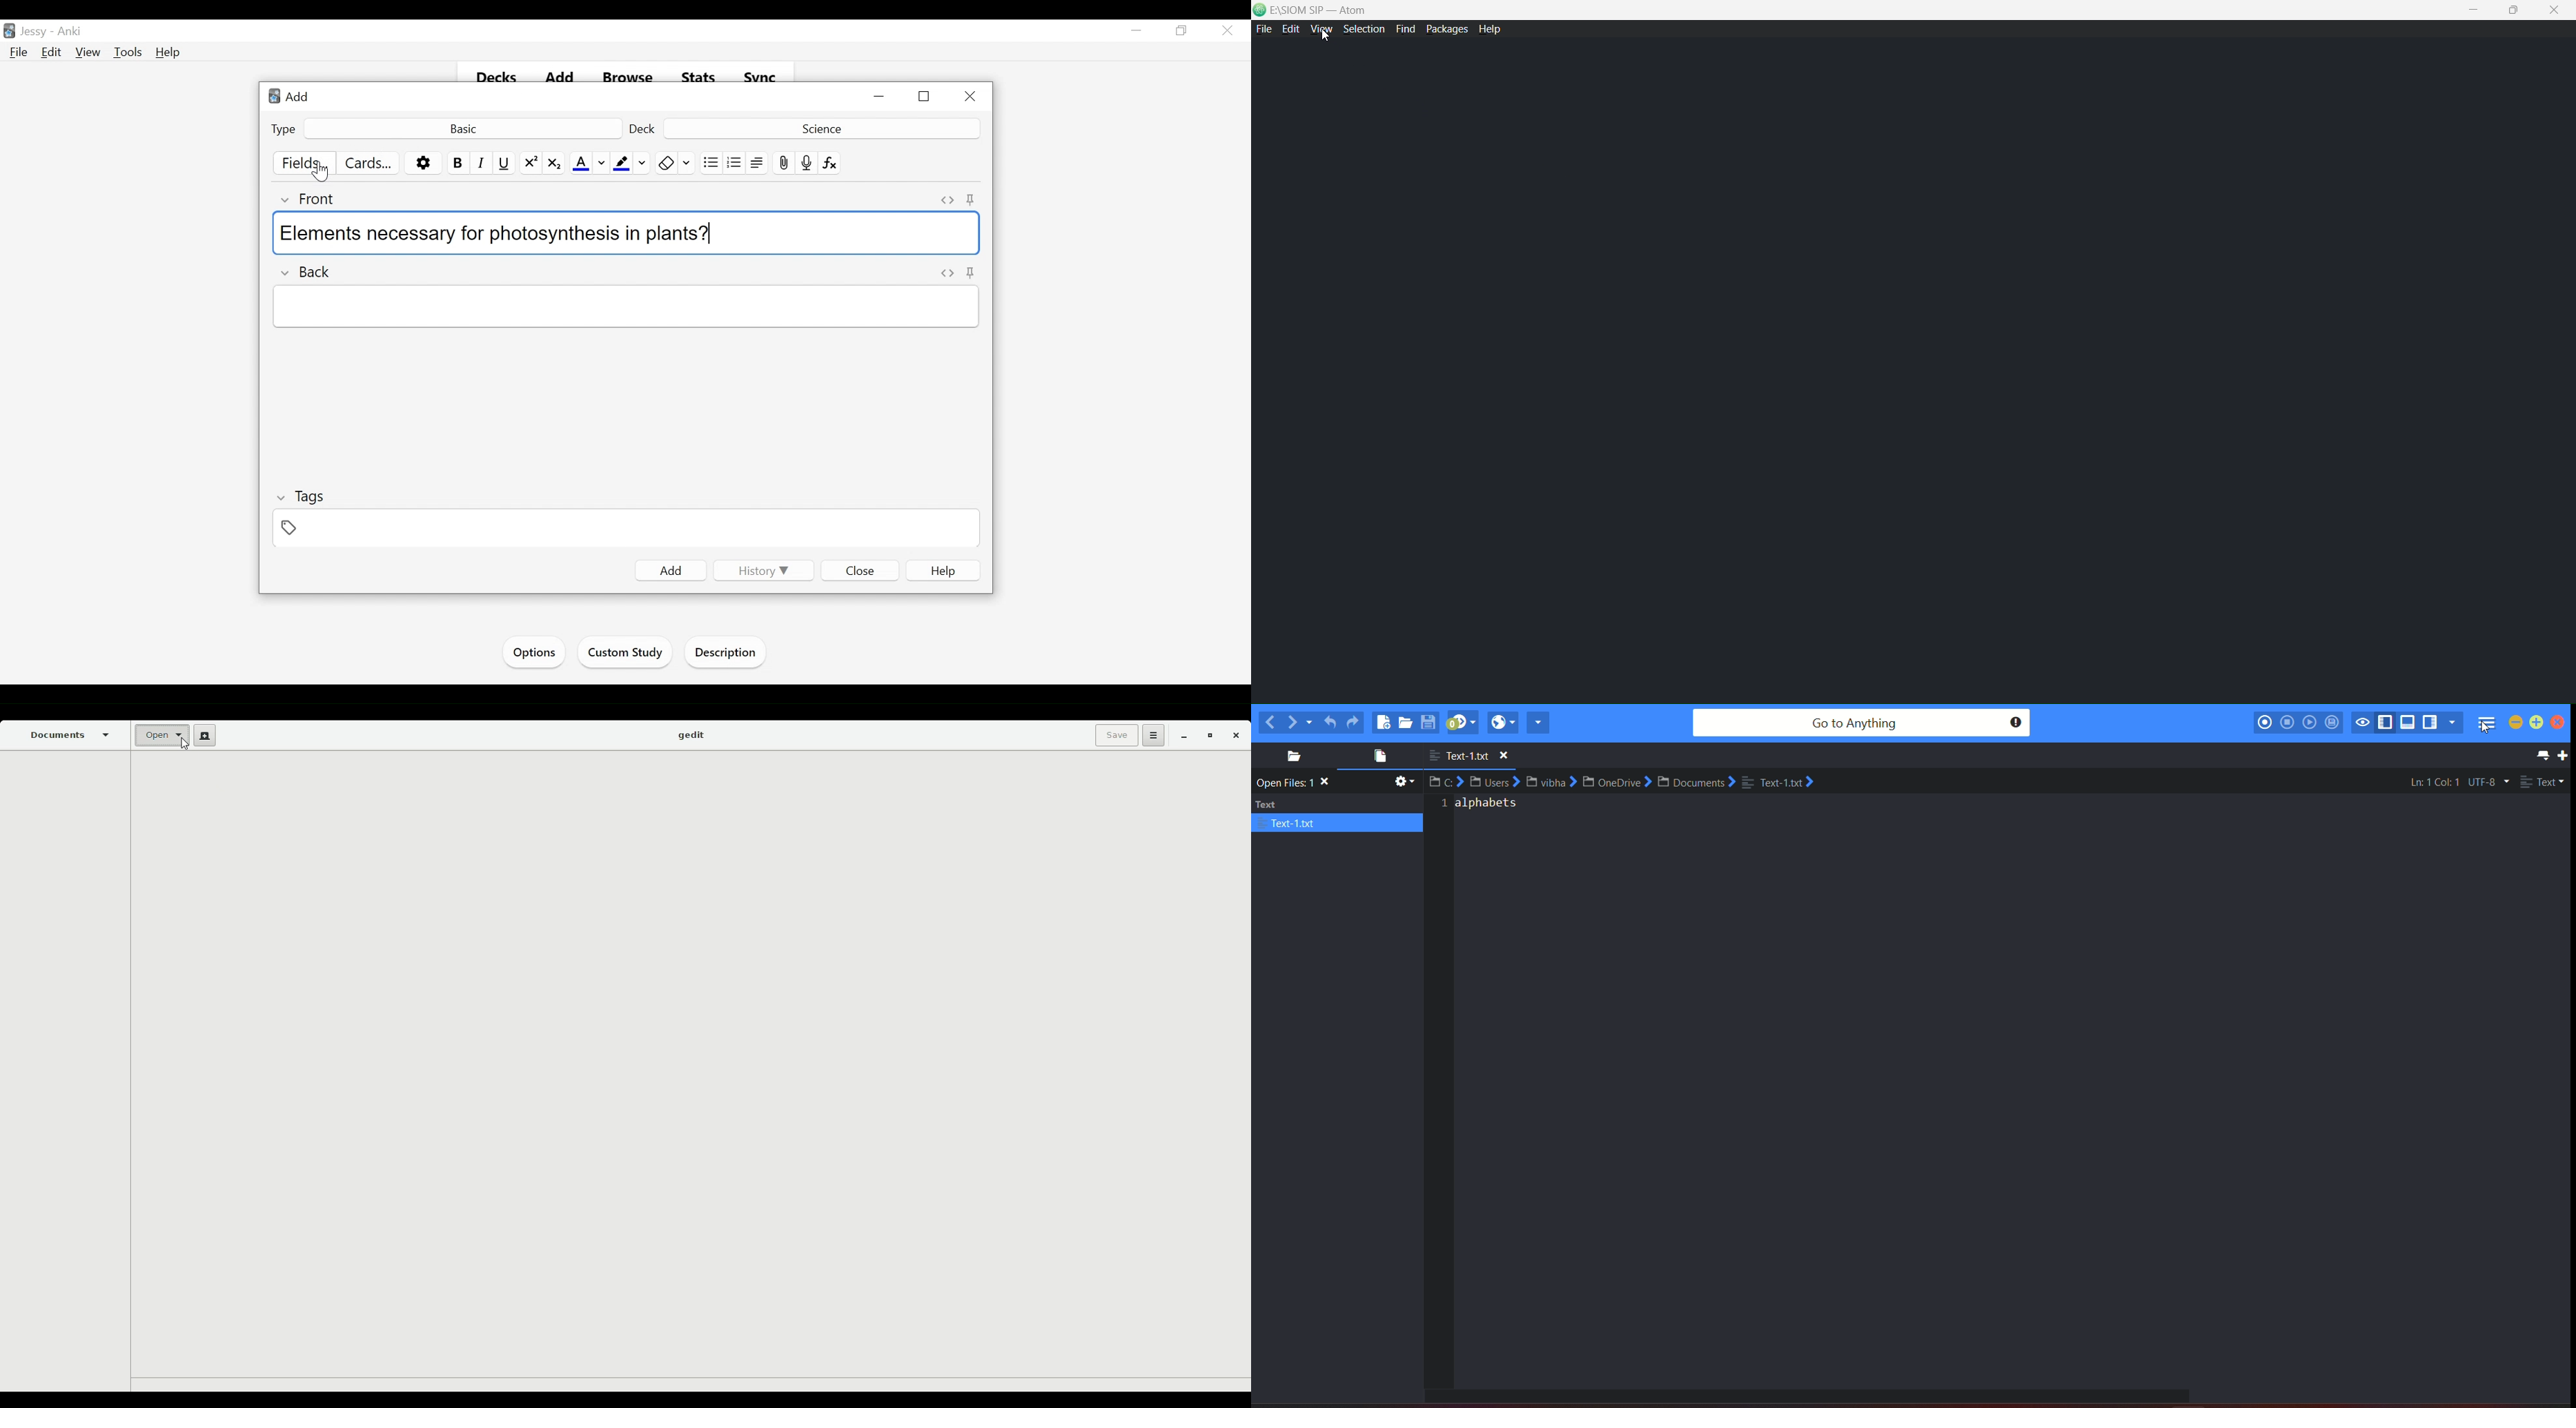  What do you see at coordinates (302, 498) in the screenshot?
I see `Tags` at bounding box center [302, 498].